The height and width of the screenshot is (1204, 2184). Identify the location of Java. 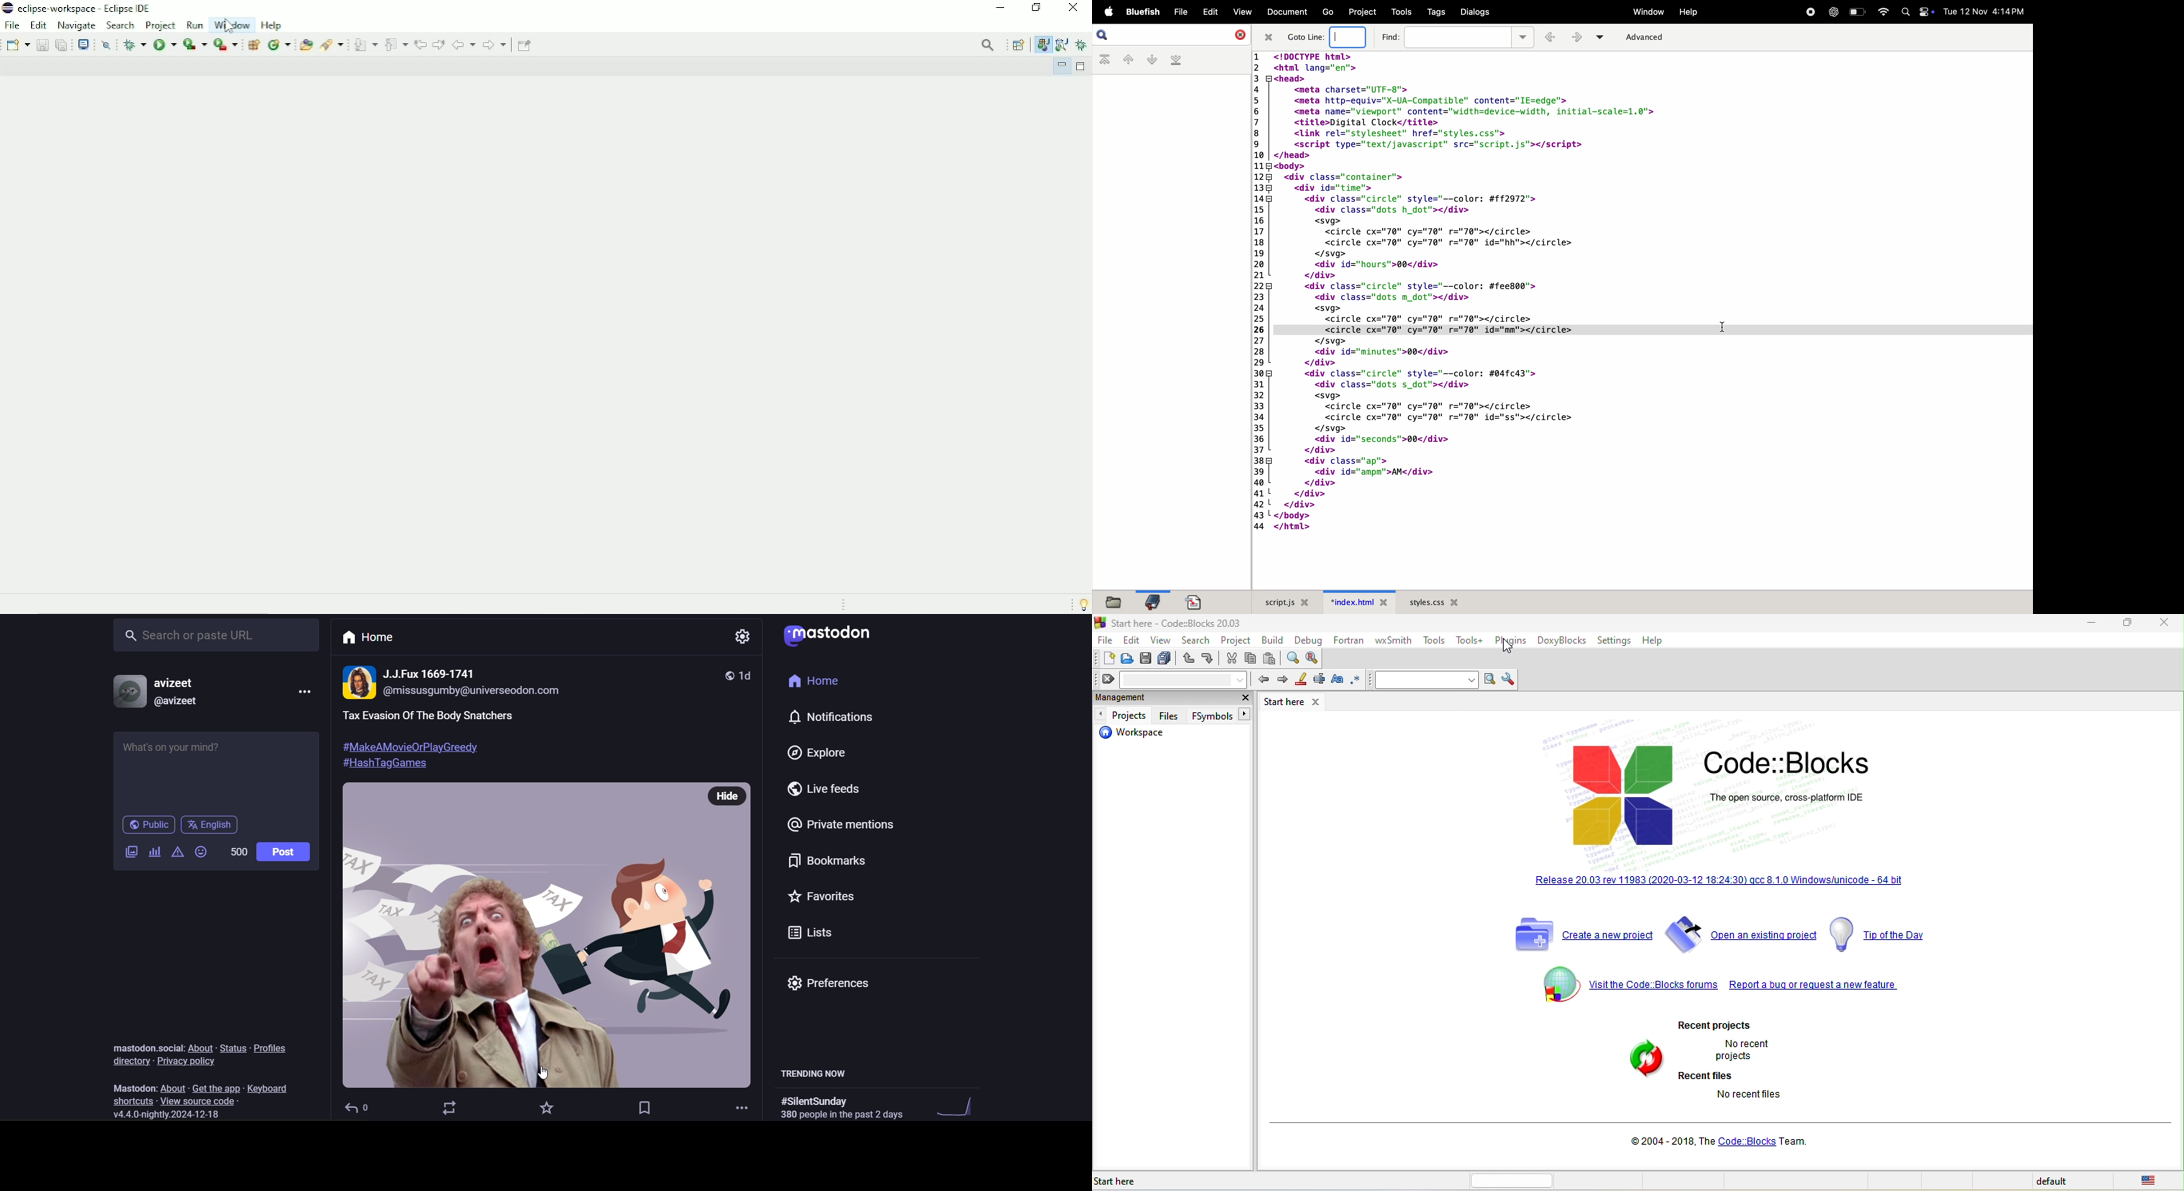
(1043, 45).